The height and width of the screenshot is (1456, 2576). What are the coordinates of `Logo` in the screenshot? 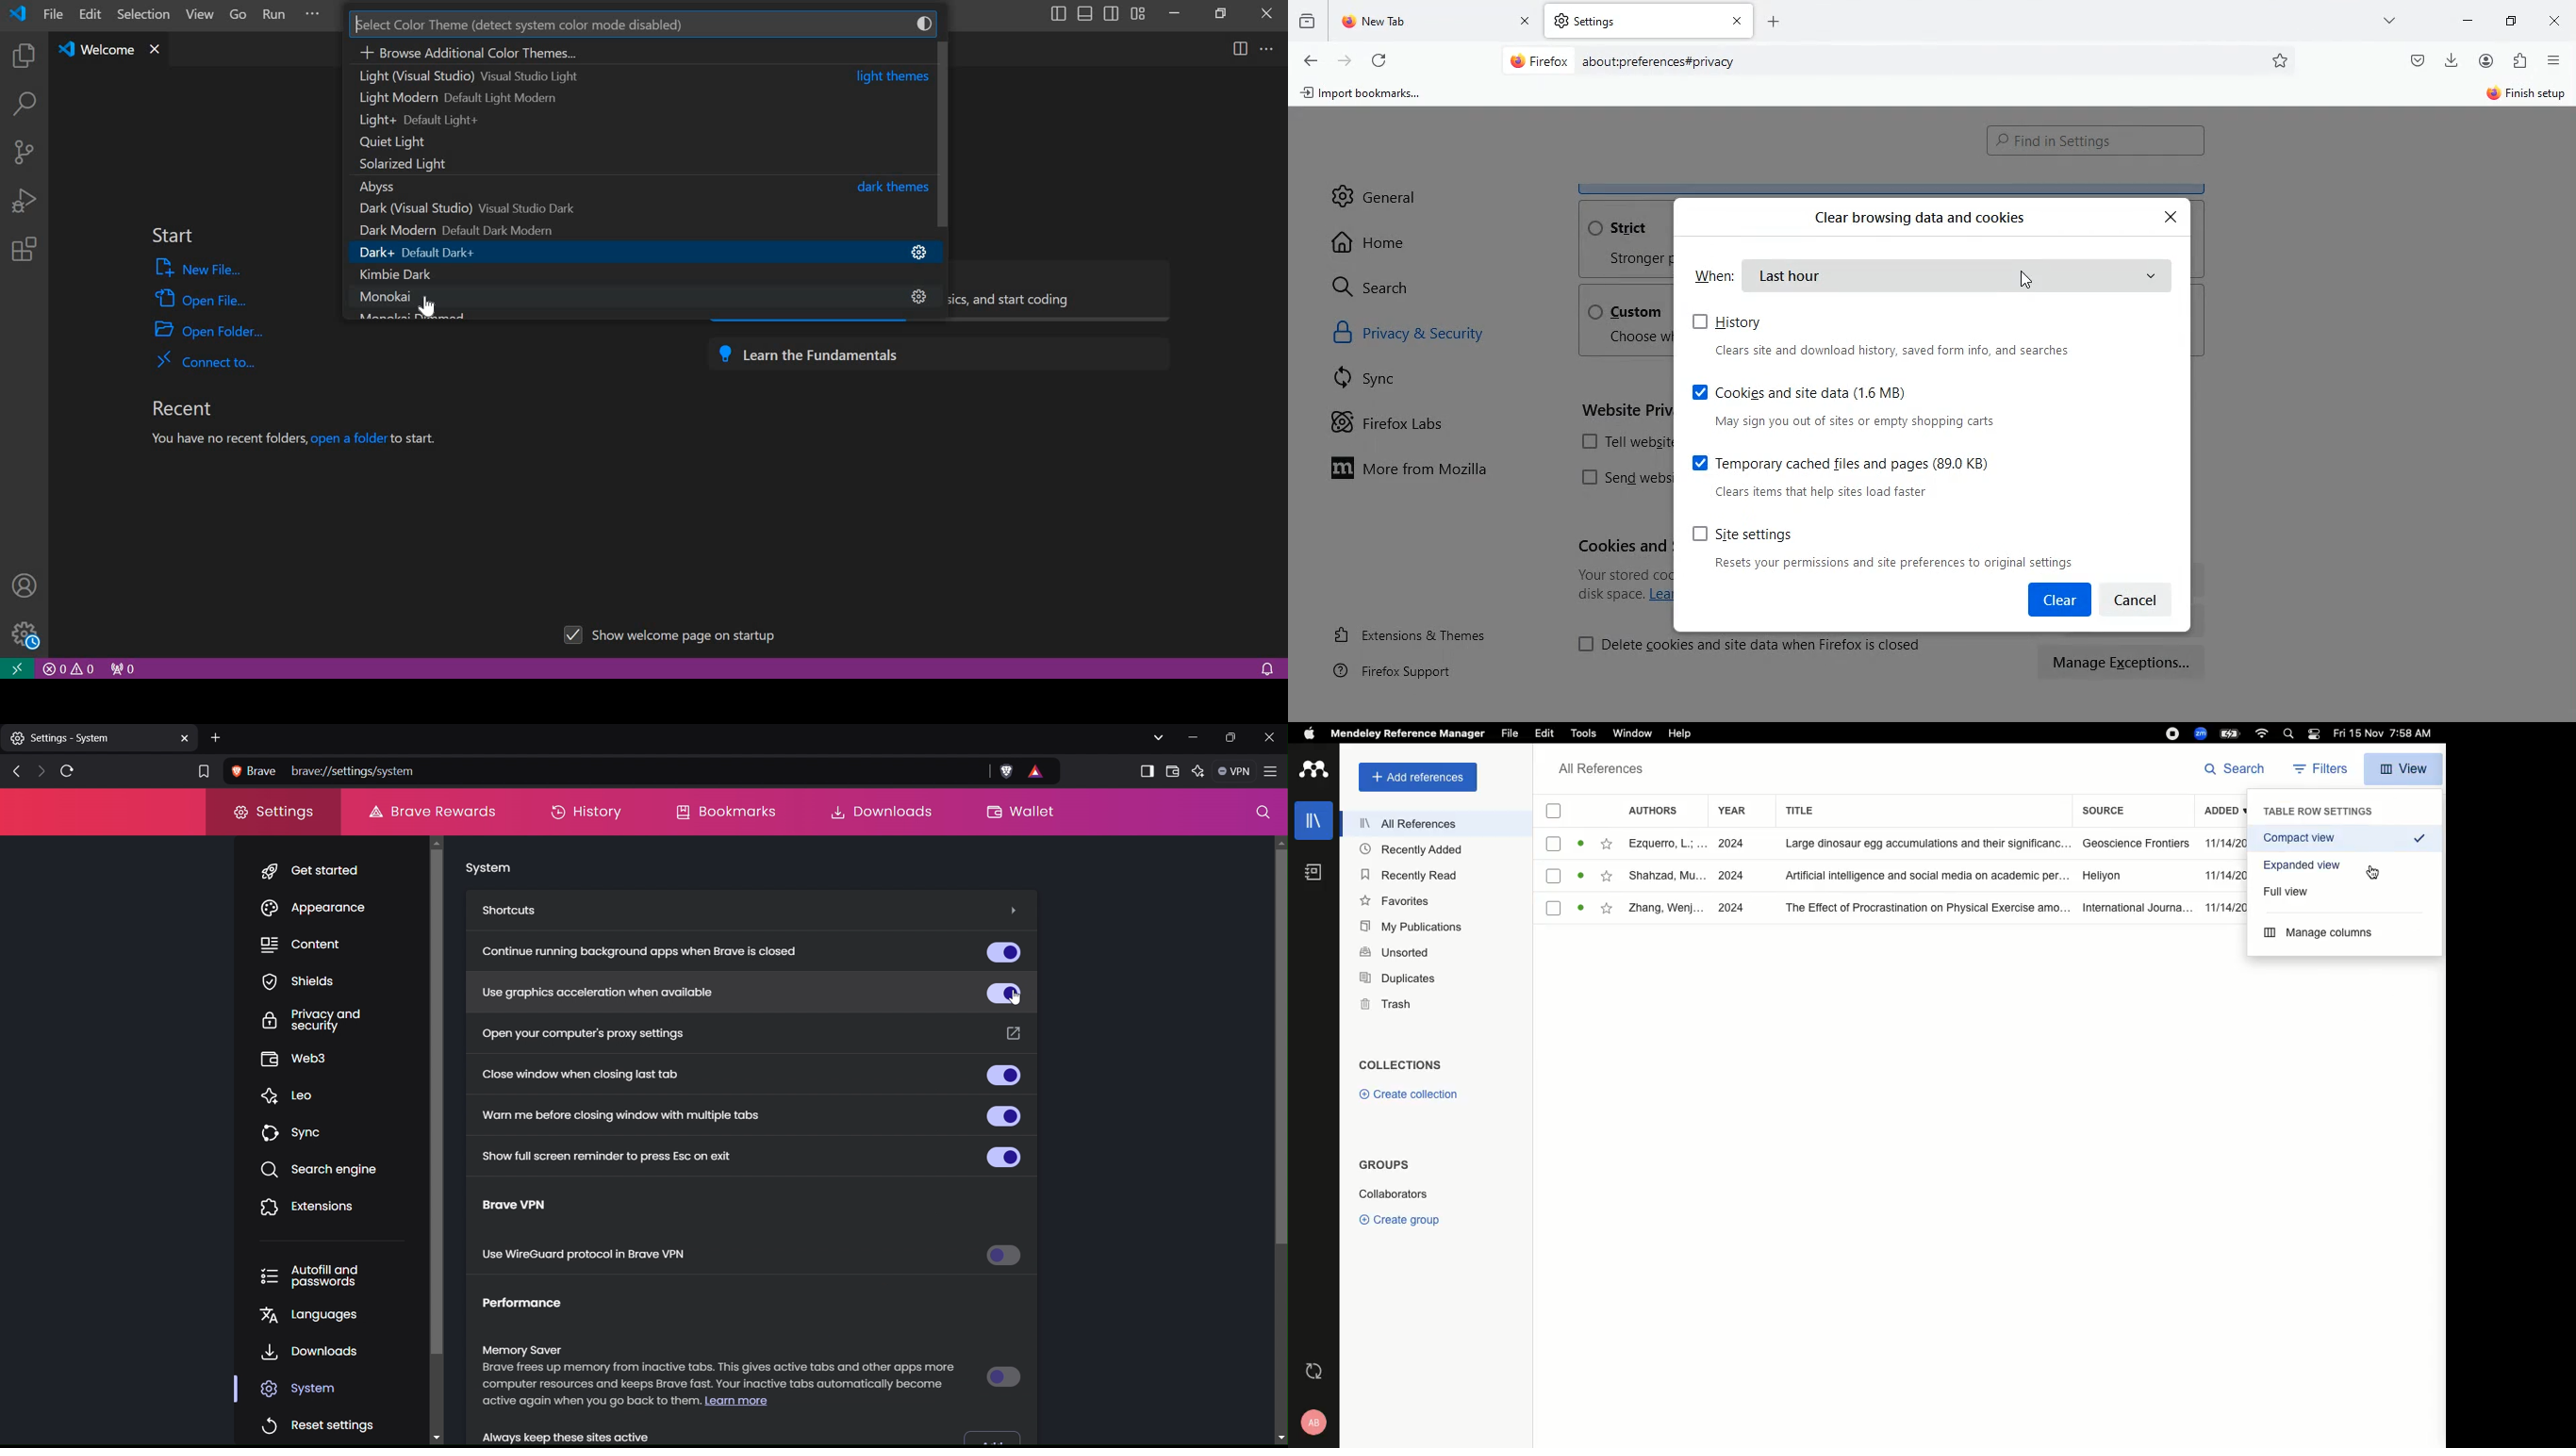 It's located at (1313, 771).